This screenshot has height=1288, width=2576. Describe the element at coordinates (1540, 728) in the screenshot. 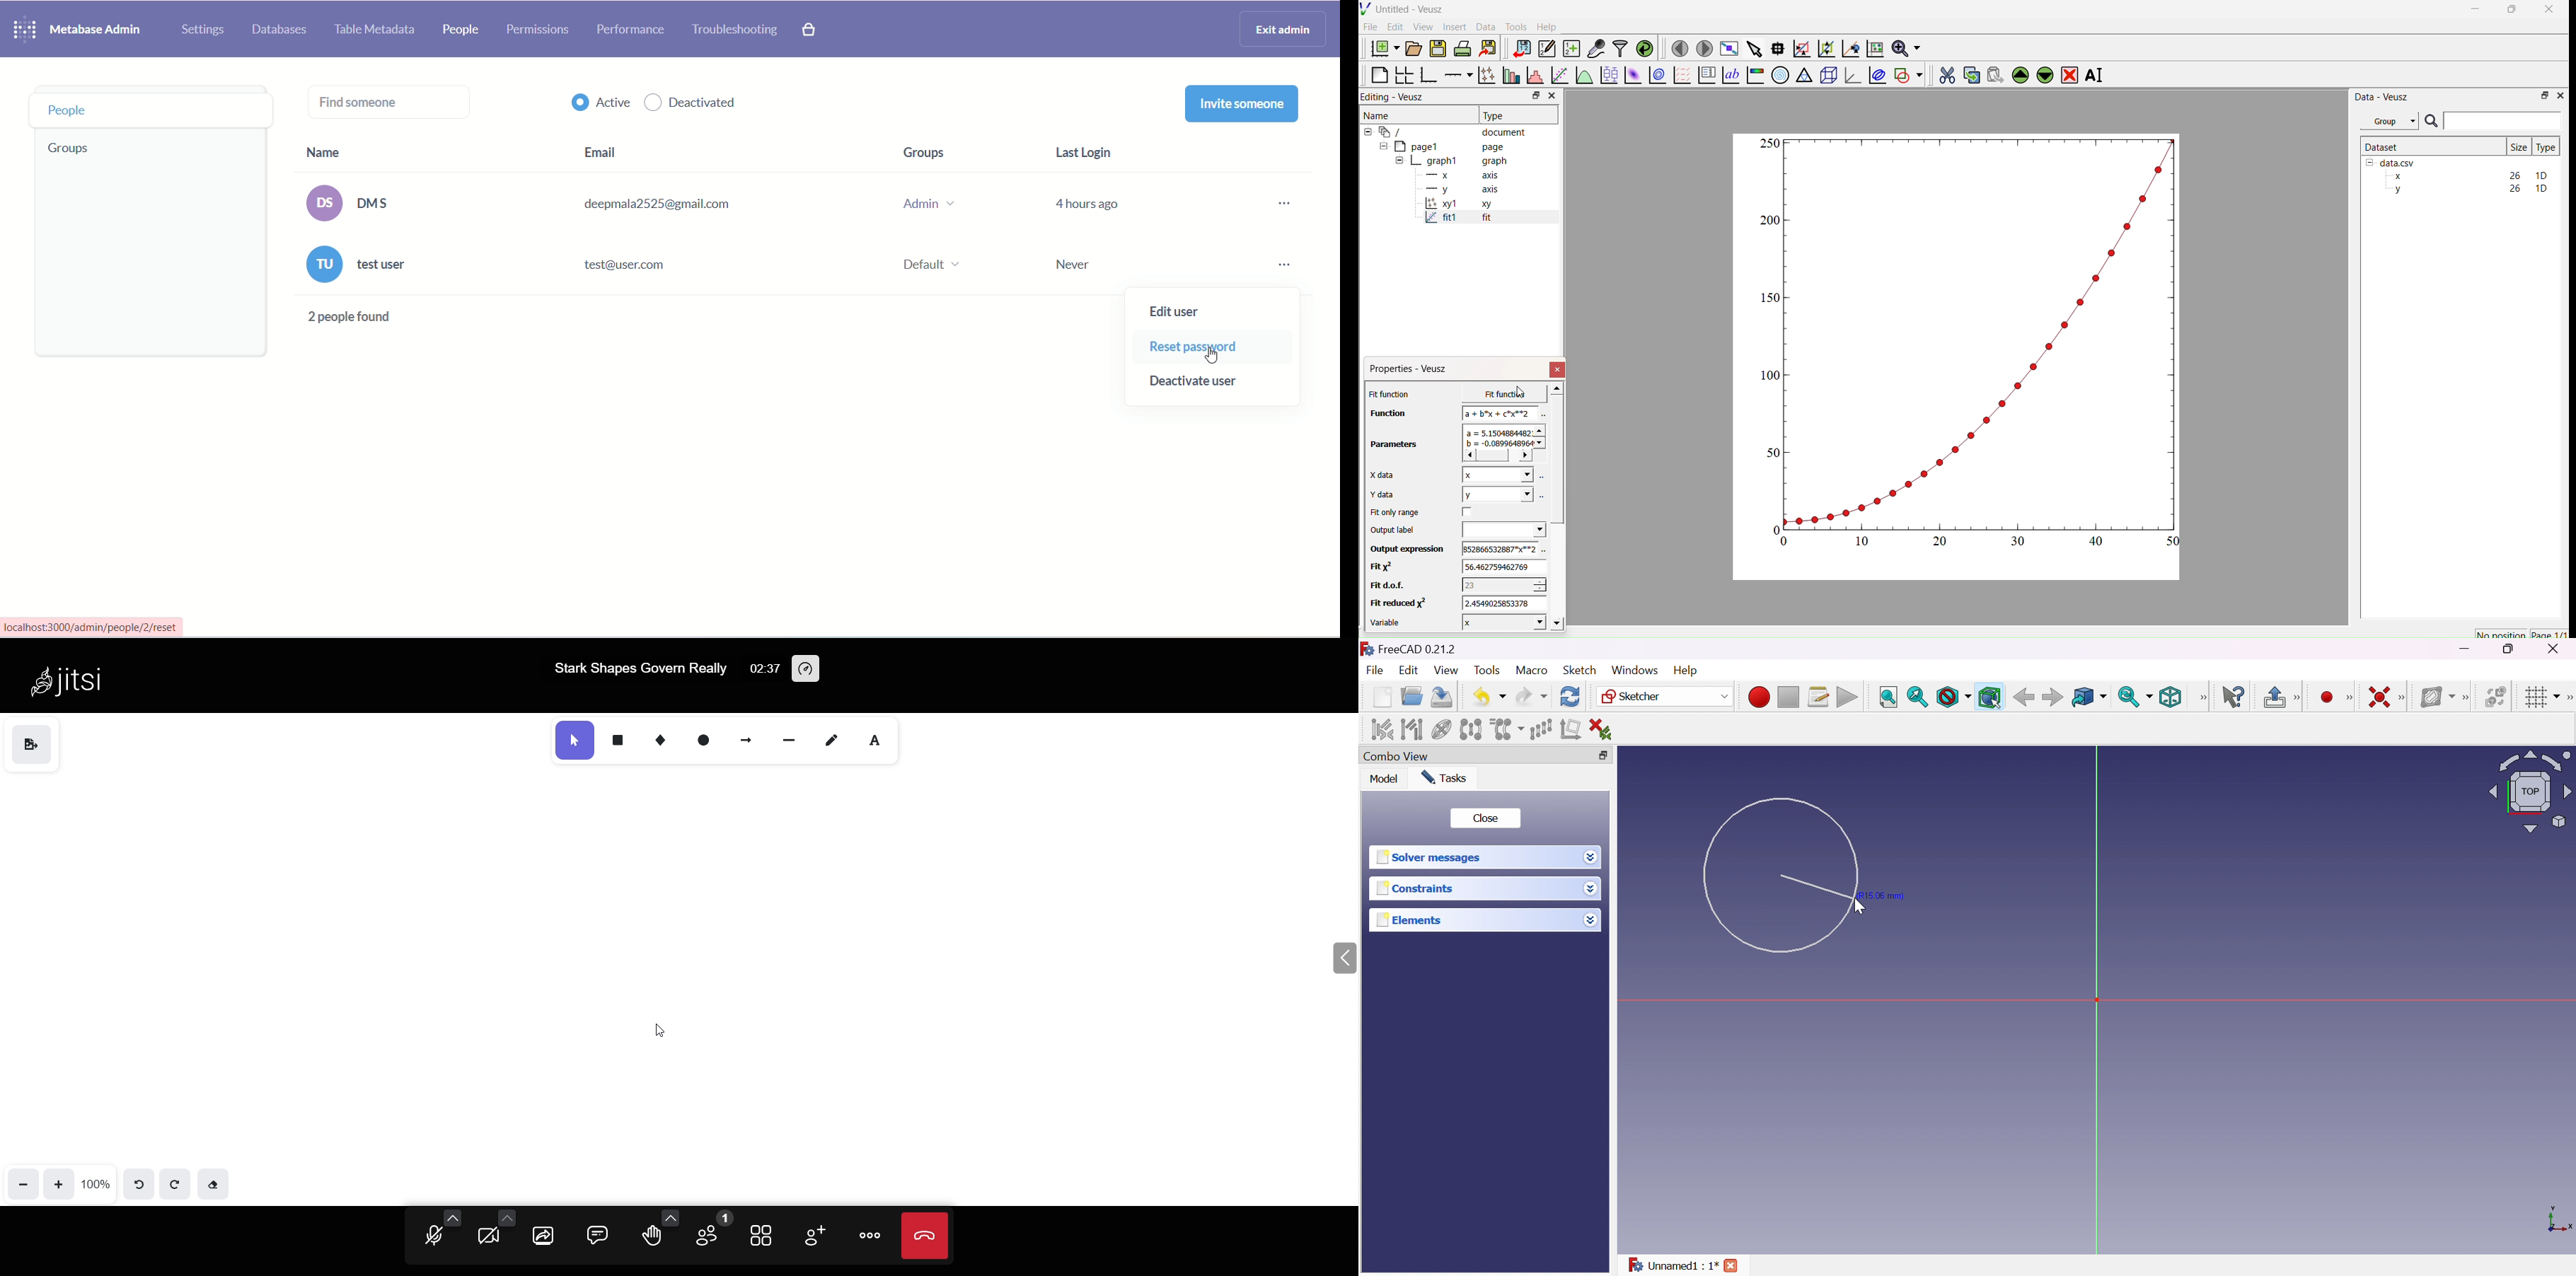

I see `Rectangular array` at that location.